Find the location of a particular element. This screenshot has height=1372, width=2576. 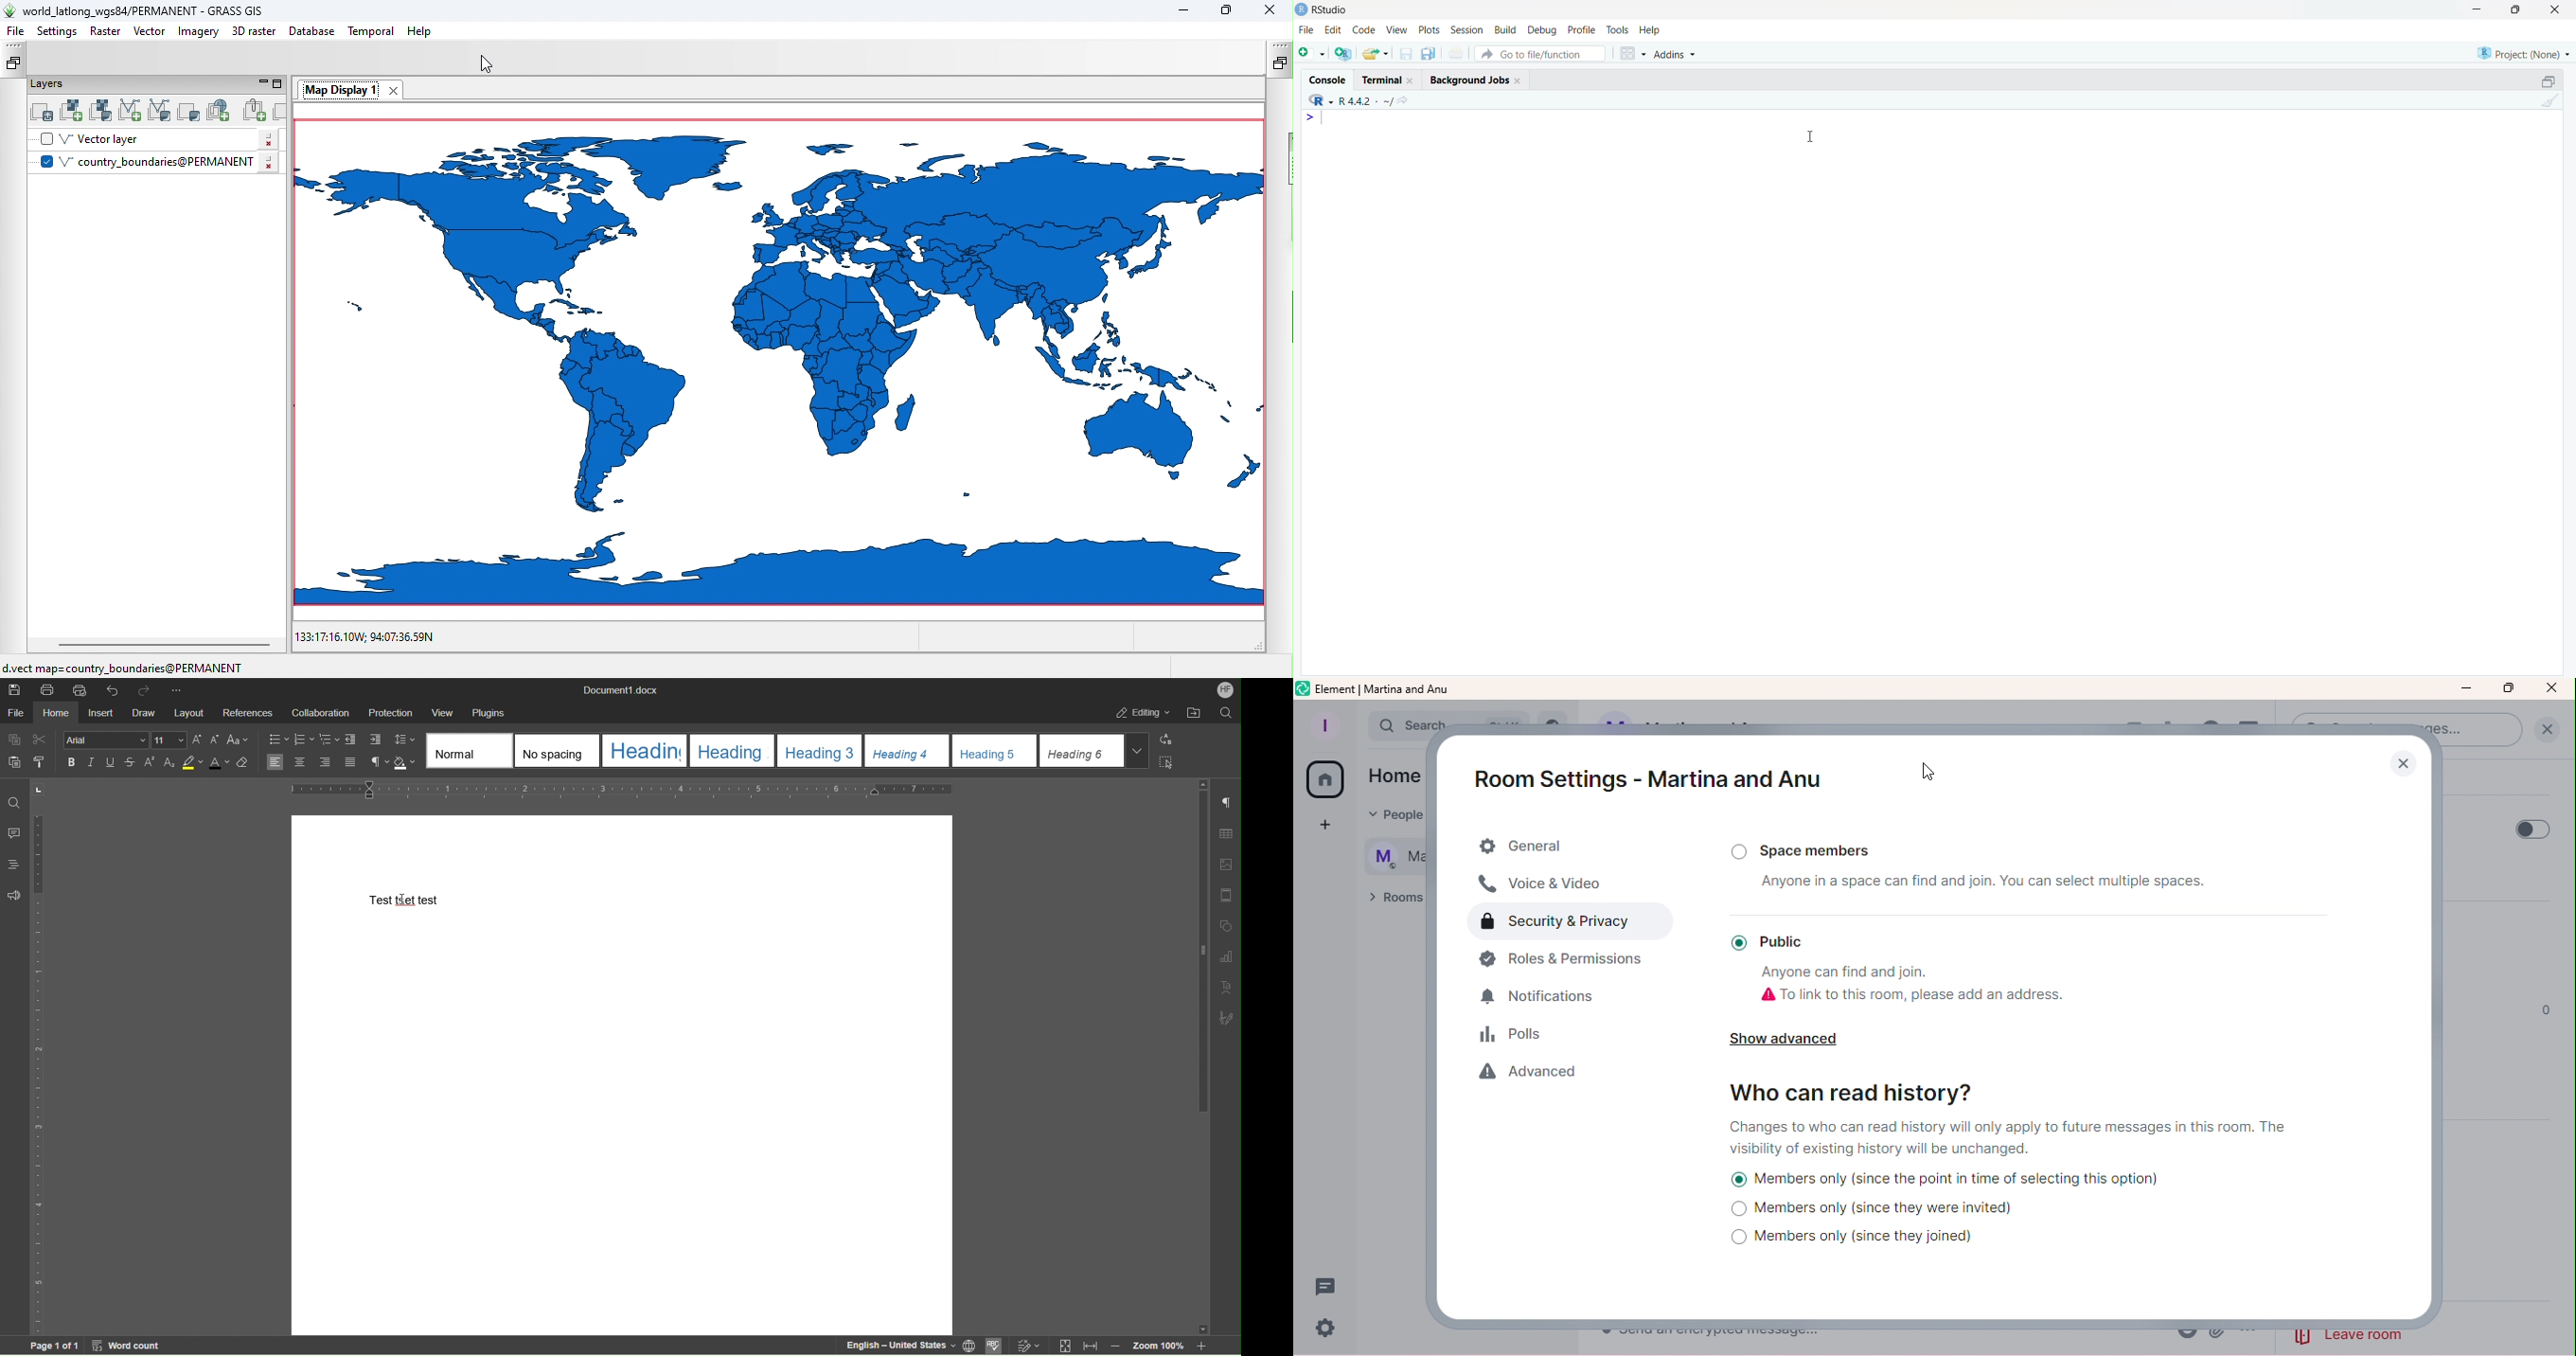

Numbered List is located at coordinates (303, 740).